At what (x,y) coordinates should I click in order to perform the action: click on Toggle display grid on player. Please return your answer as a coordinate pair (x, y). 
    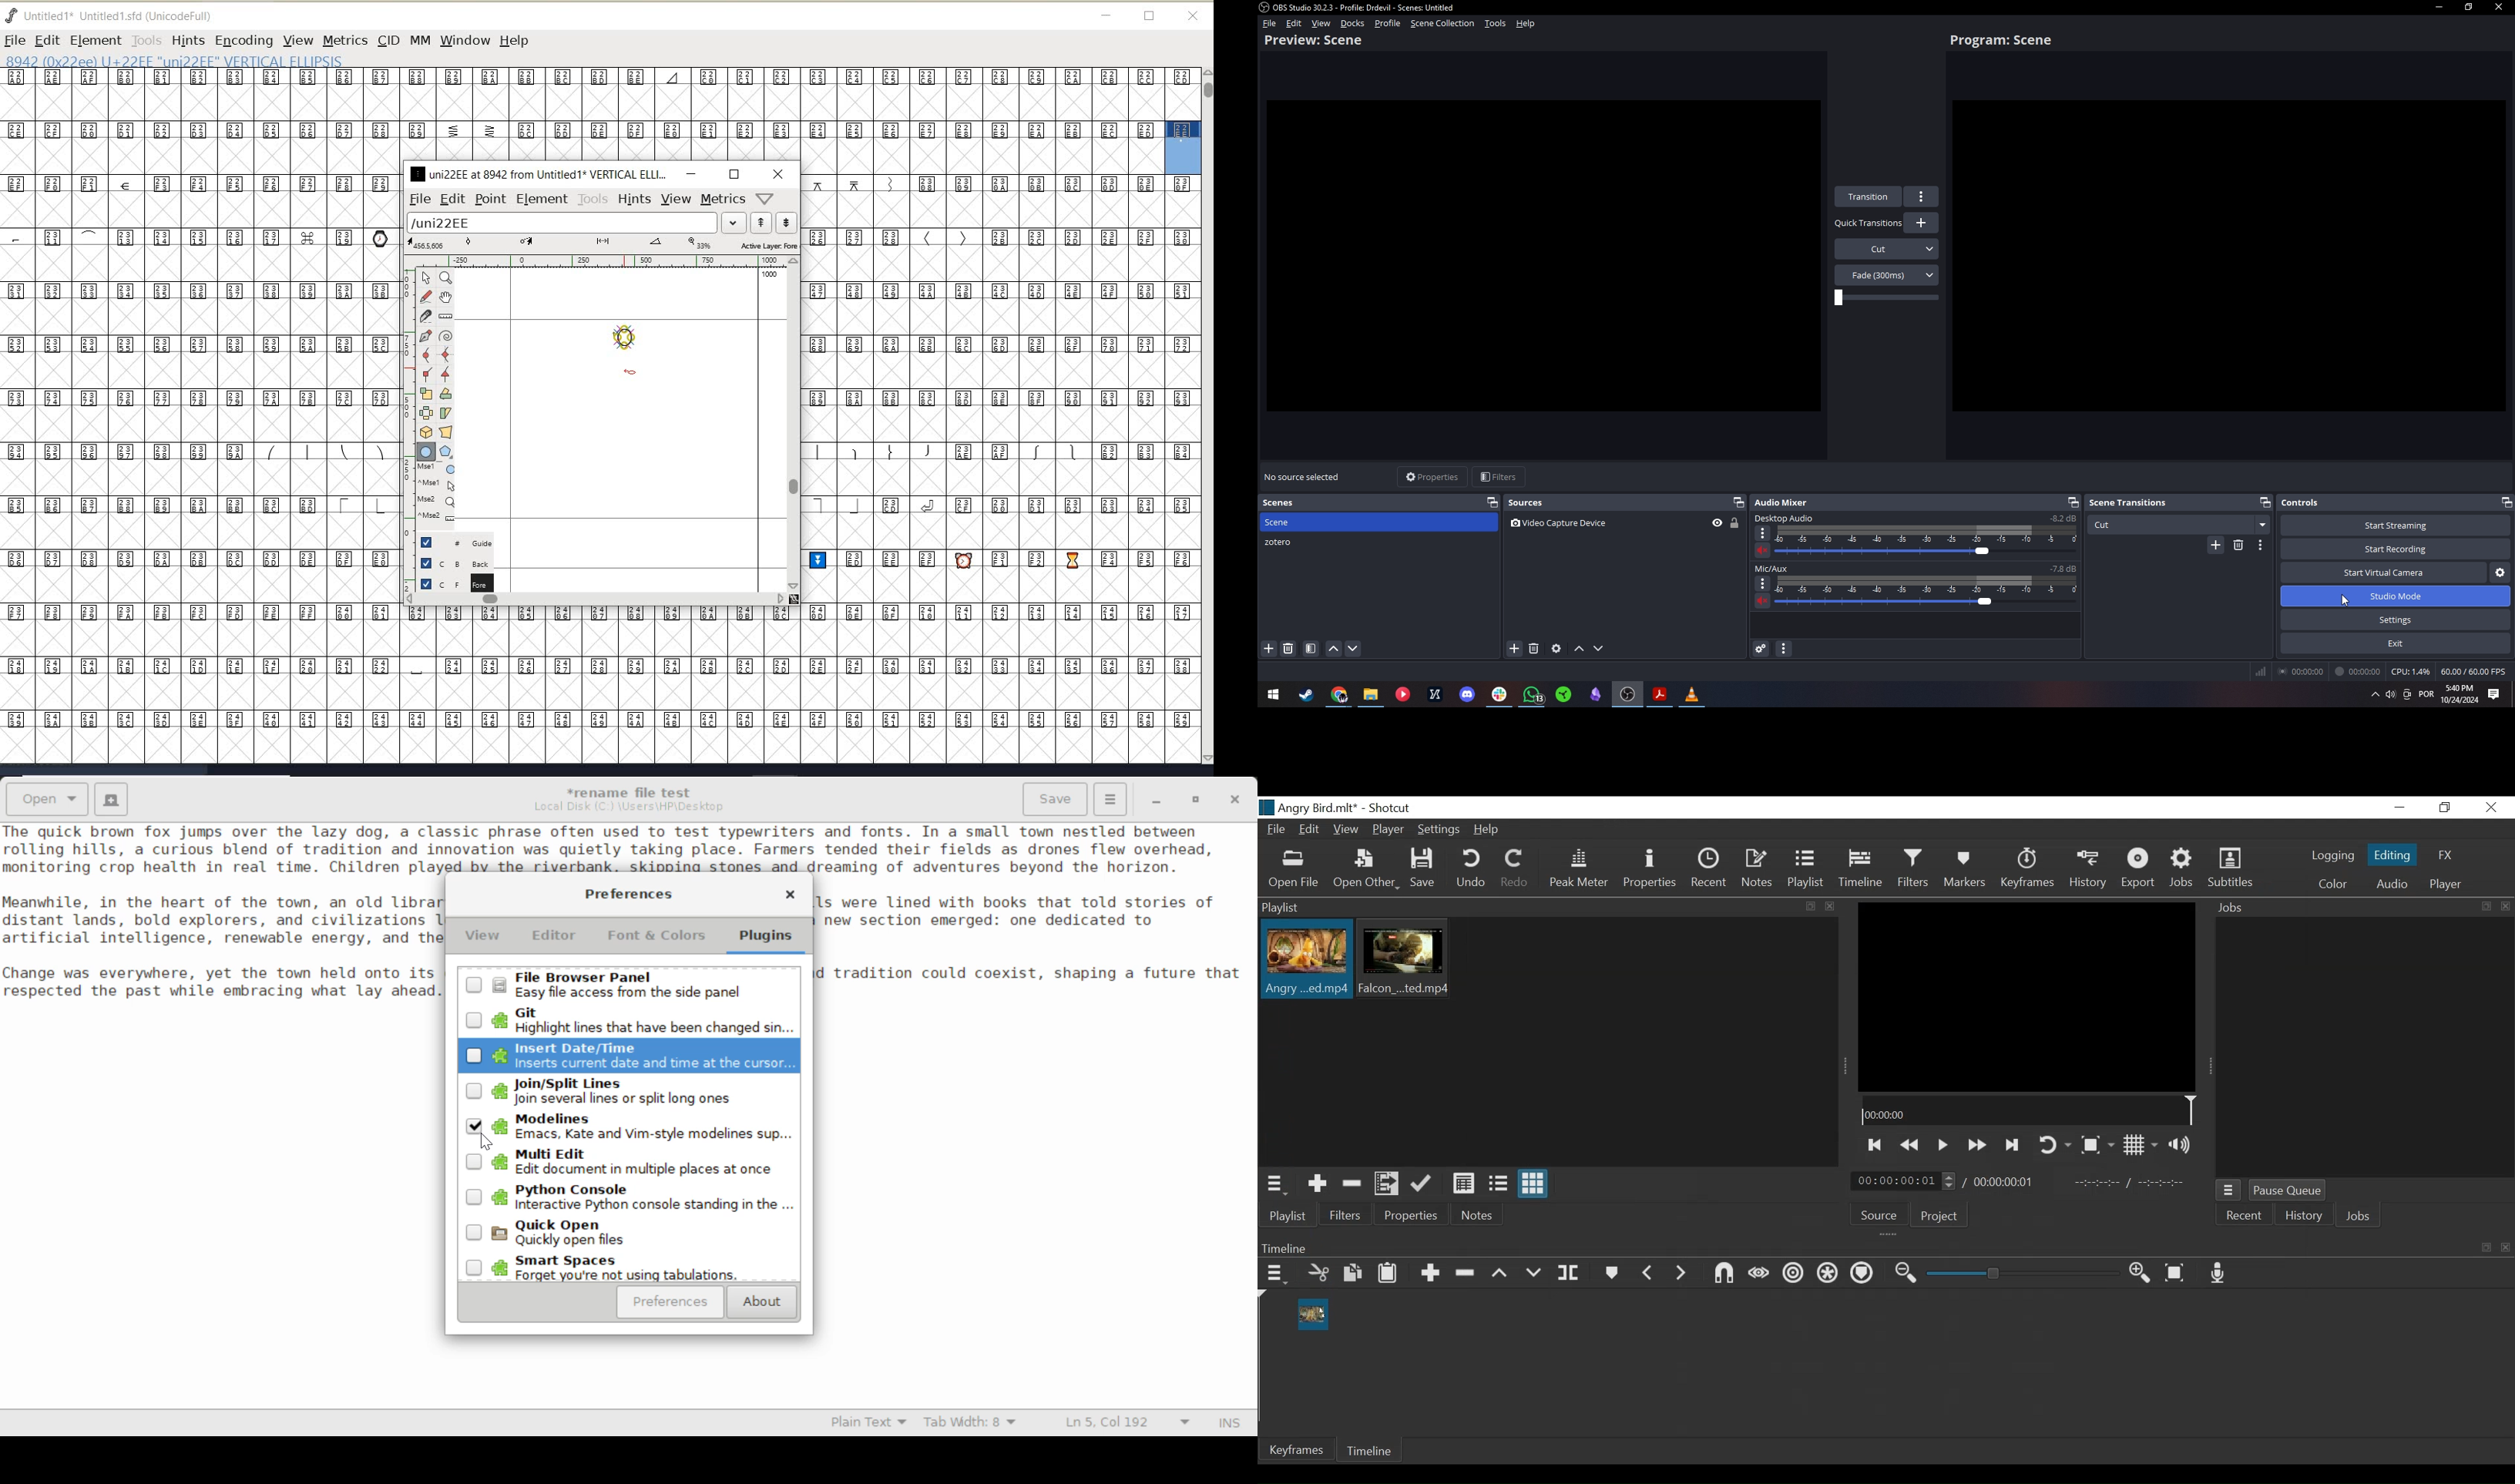
    Looking at the image, I should click on (2144, 1145).